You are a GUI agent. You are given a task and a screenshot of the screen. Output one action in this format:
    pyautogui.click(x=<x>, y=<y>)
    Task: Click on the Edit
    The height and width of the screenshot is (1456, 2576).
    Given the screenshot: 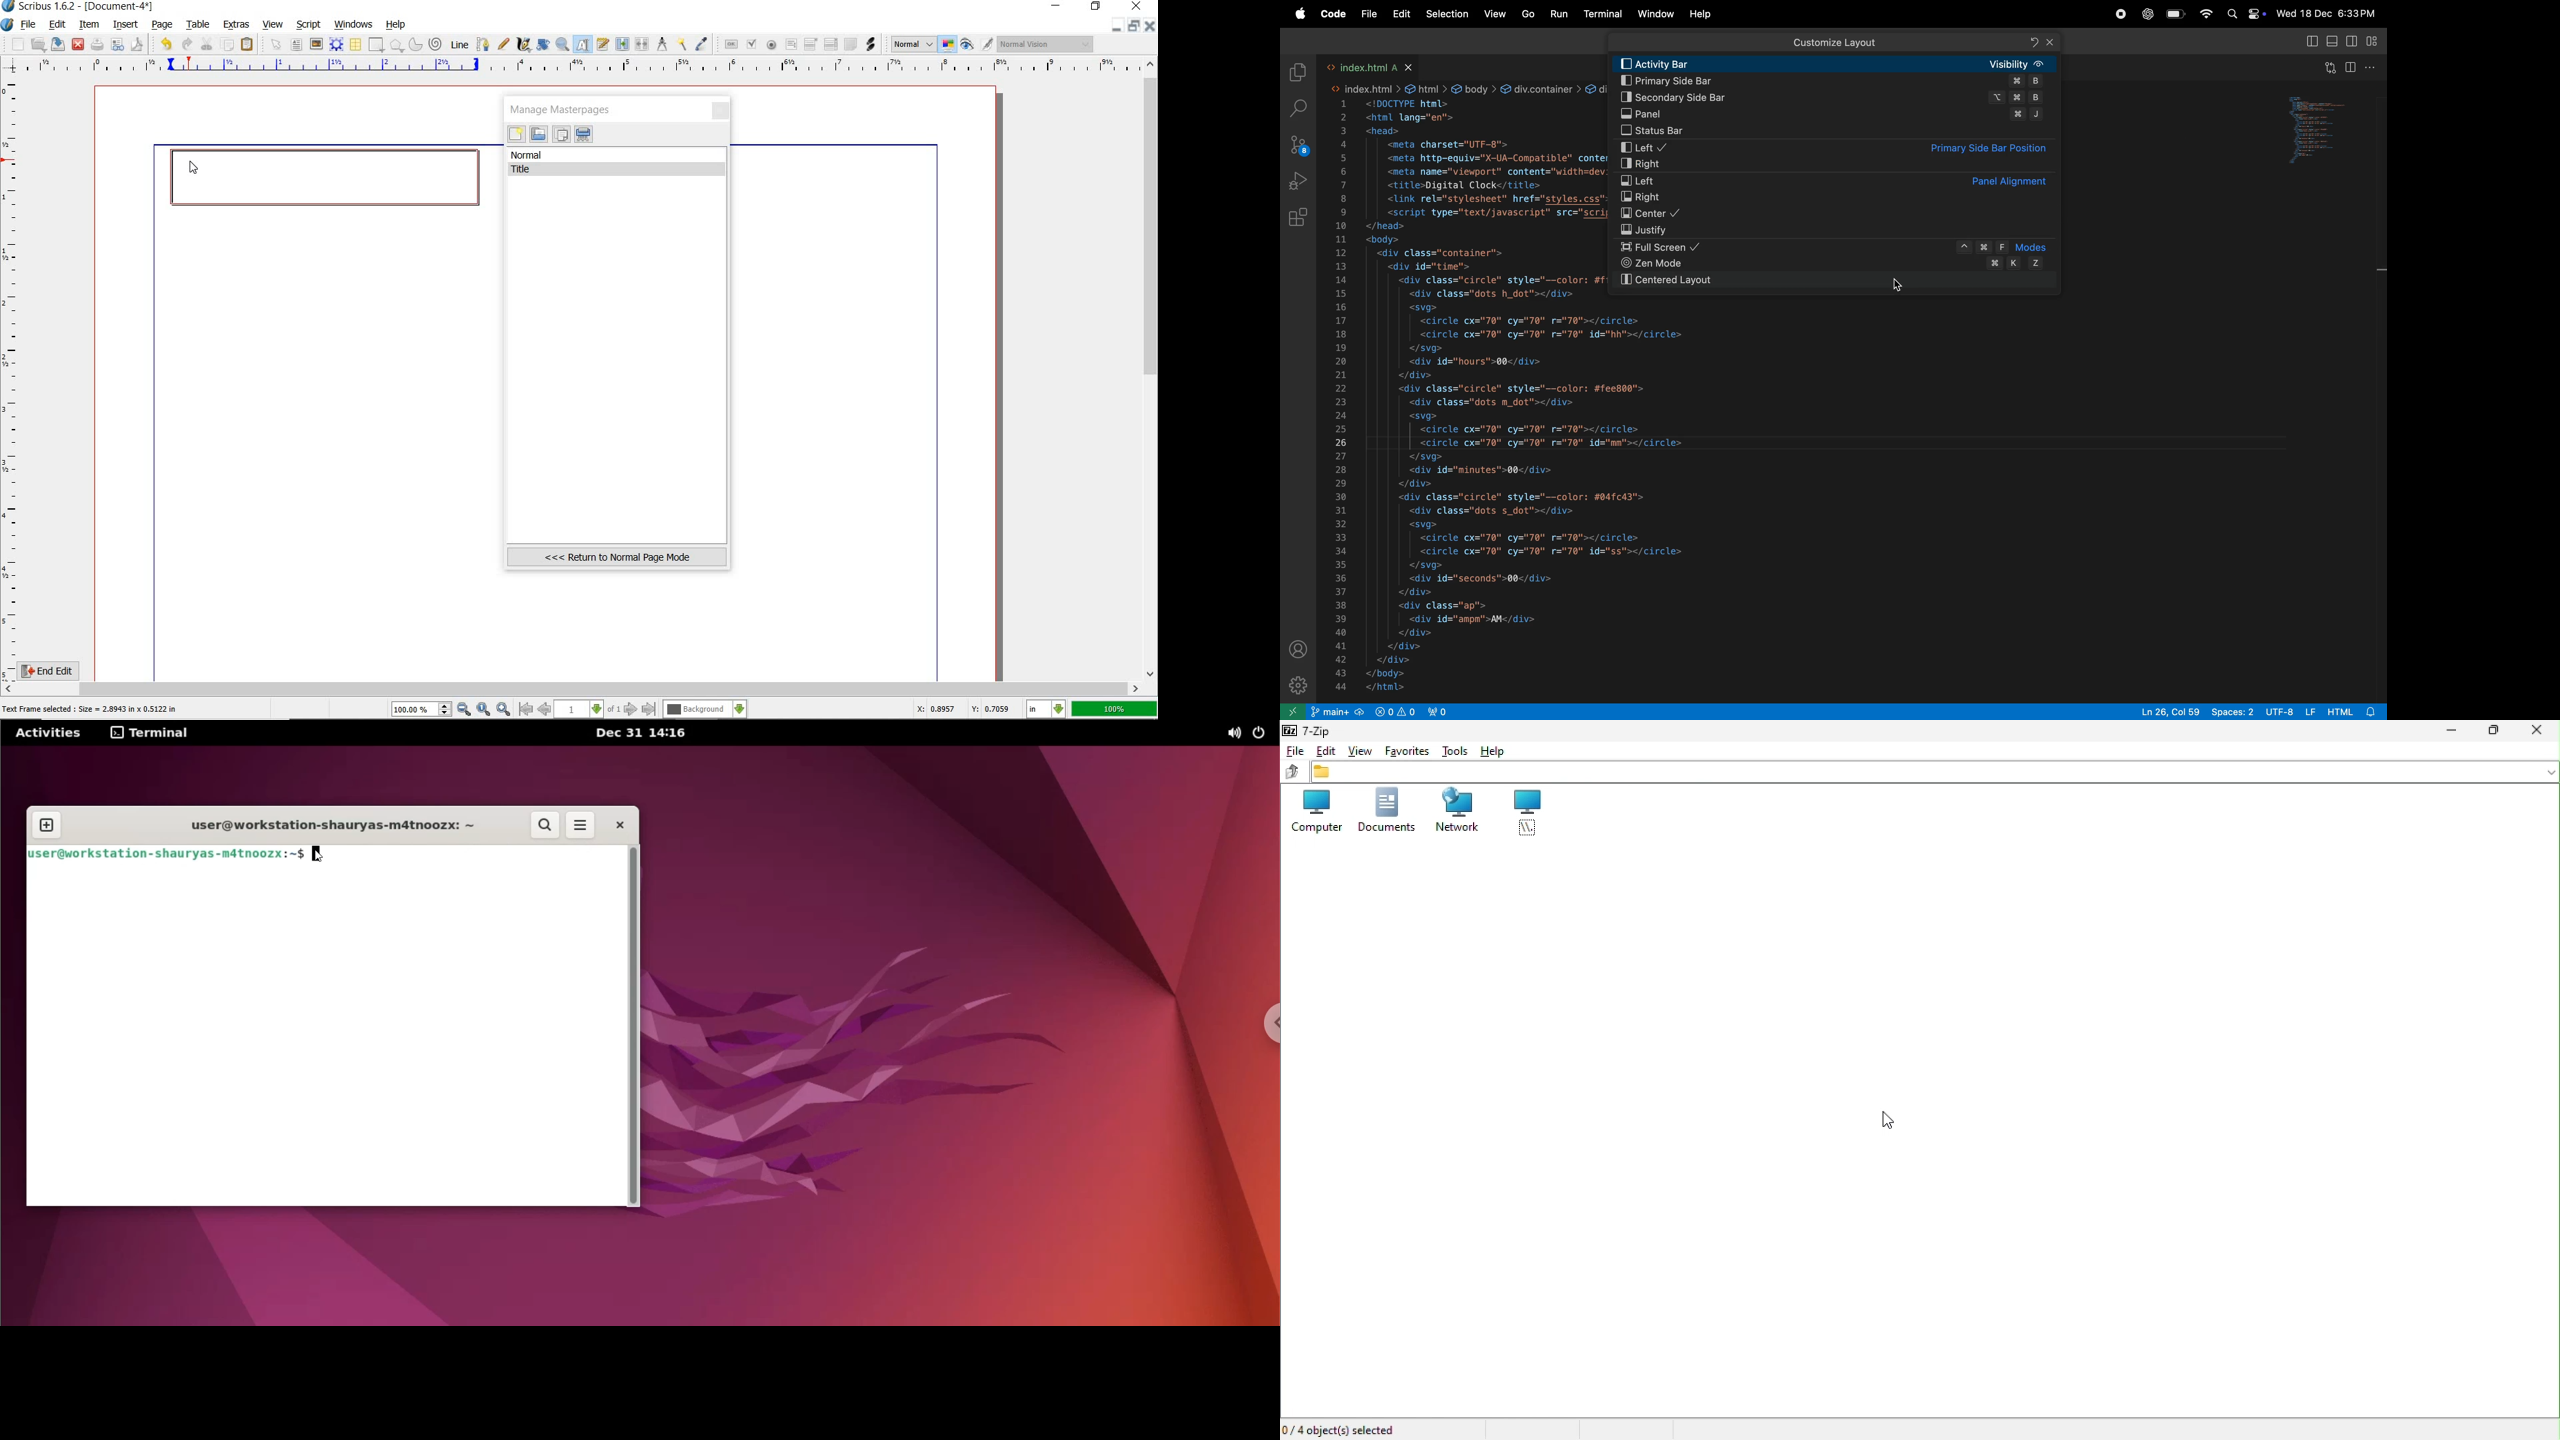 What is the action you would take?
    pyautogui.click(x=1327, y=750)
    